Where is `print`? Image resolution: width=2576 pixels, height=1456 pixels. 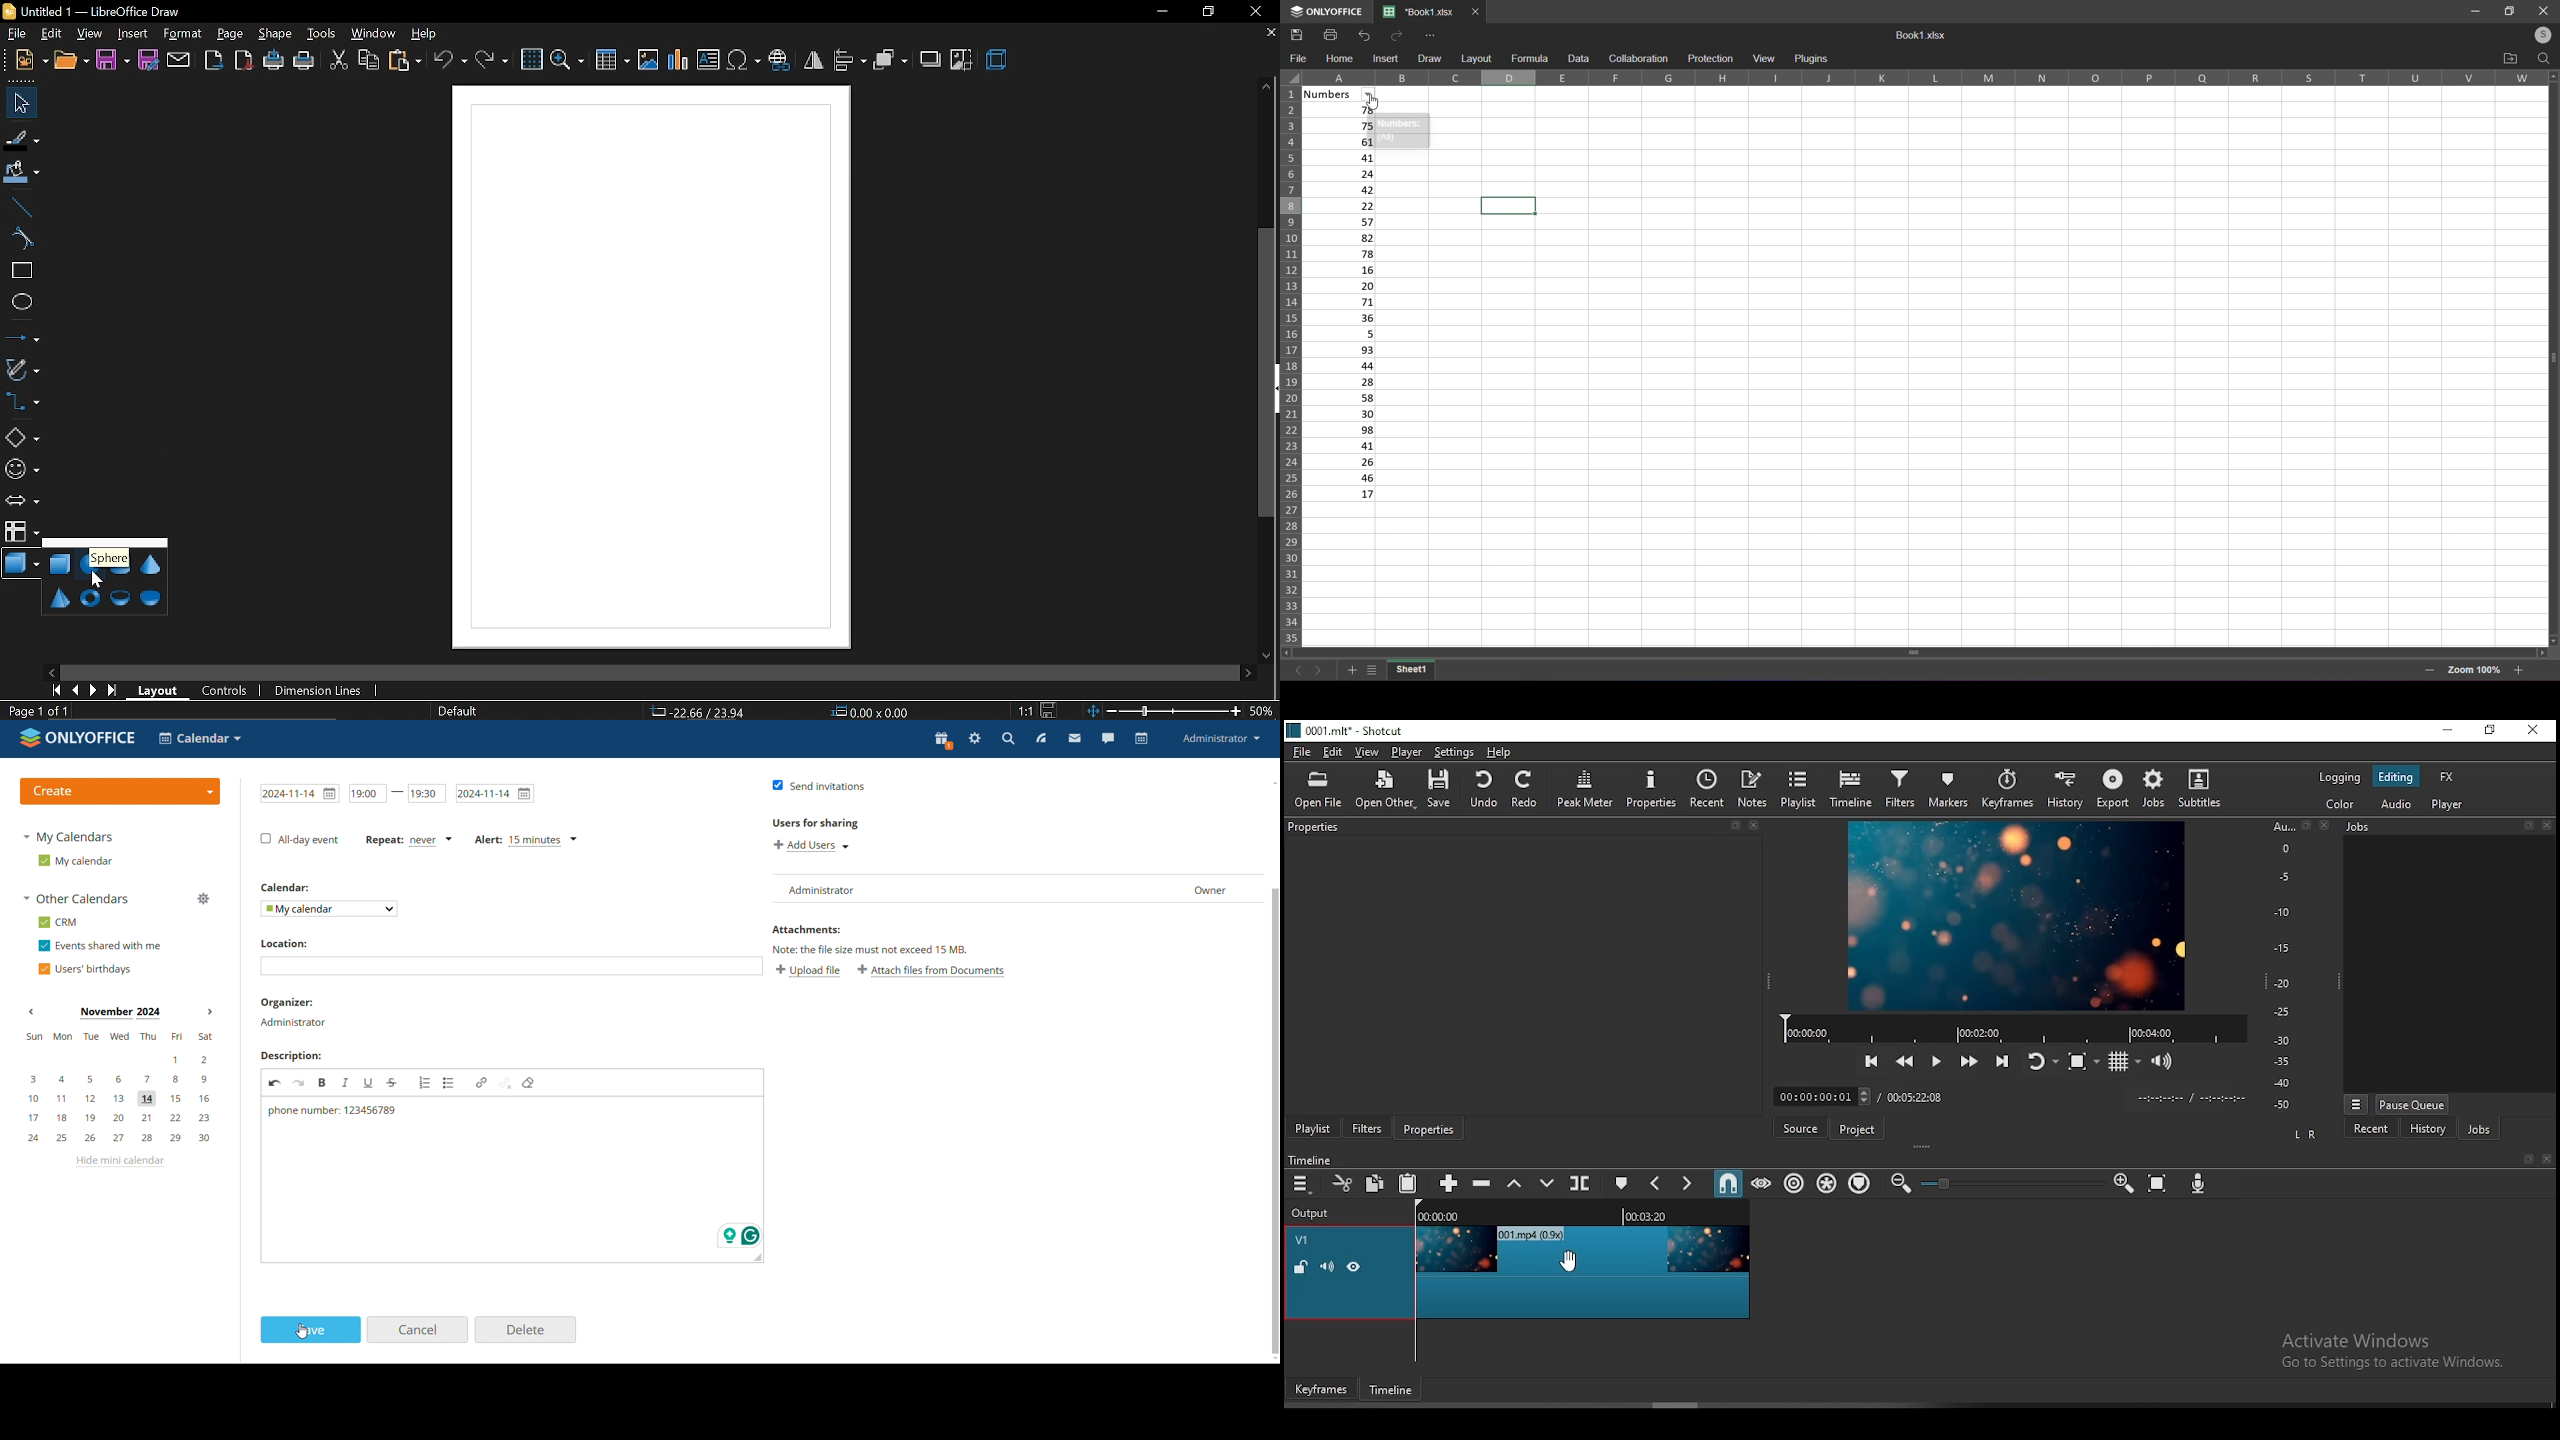
print is located at coordinates (1329, 35).